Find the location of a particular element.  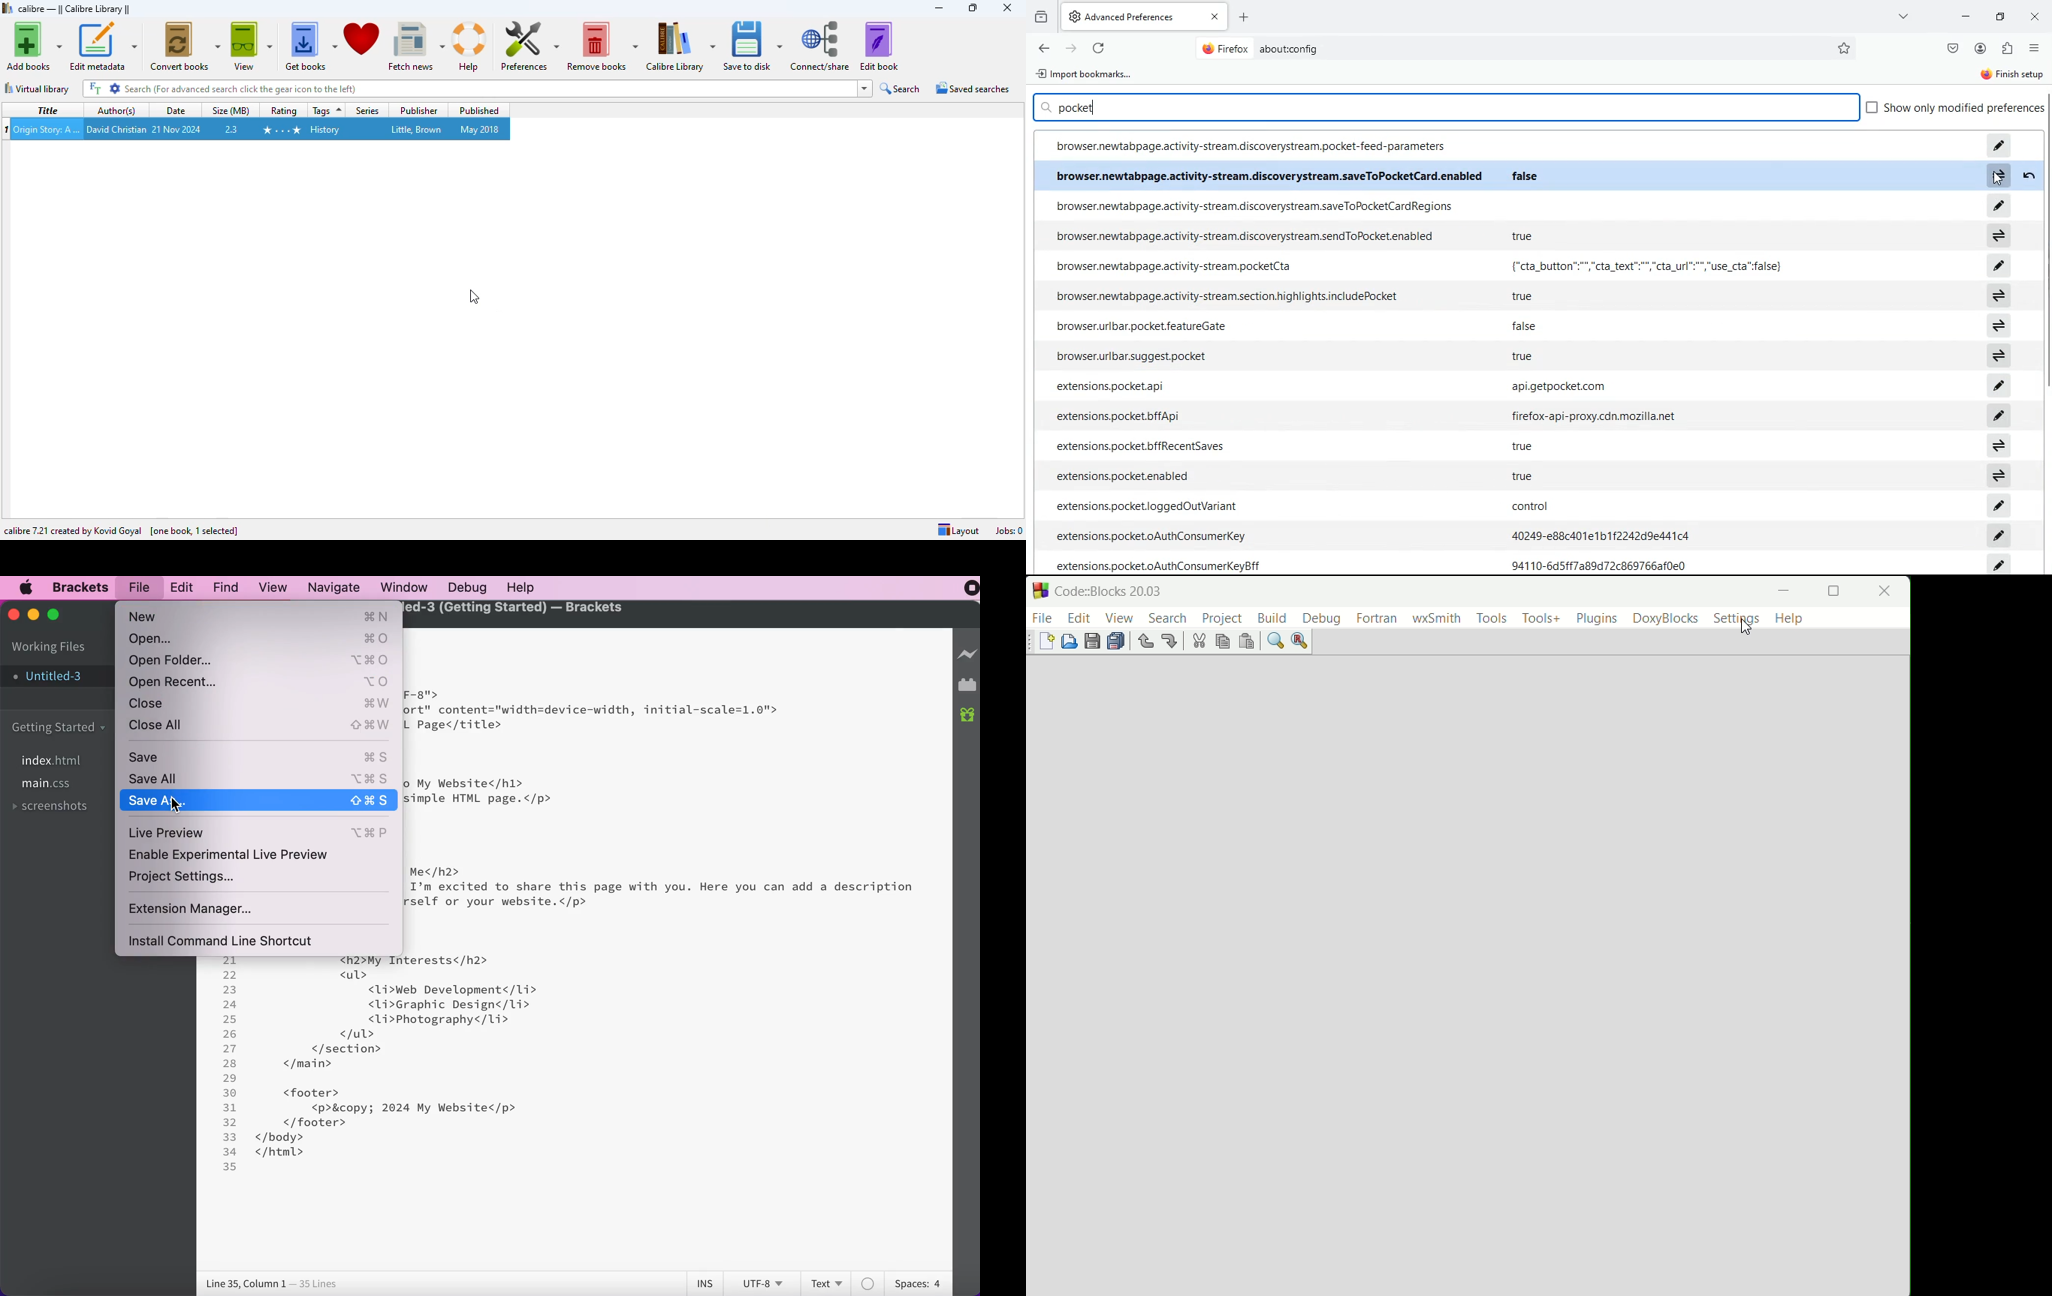

true is located at coordinates (1524, 295).